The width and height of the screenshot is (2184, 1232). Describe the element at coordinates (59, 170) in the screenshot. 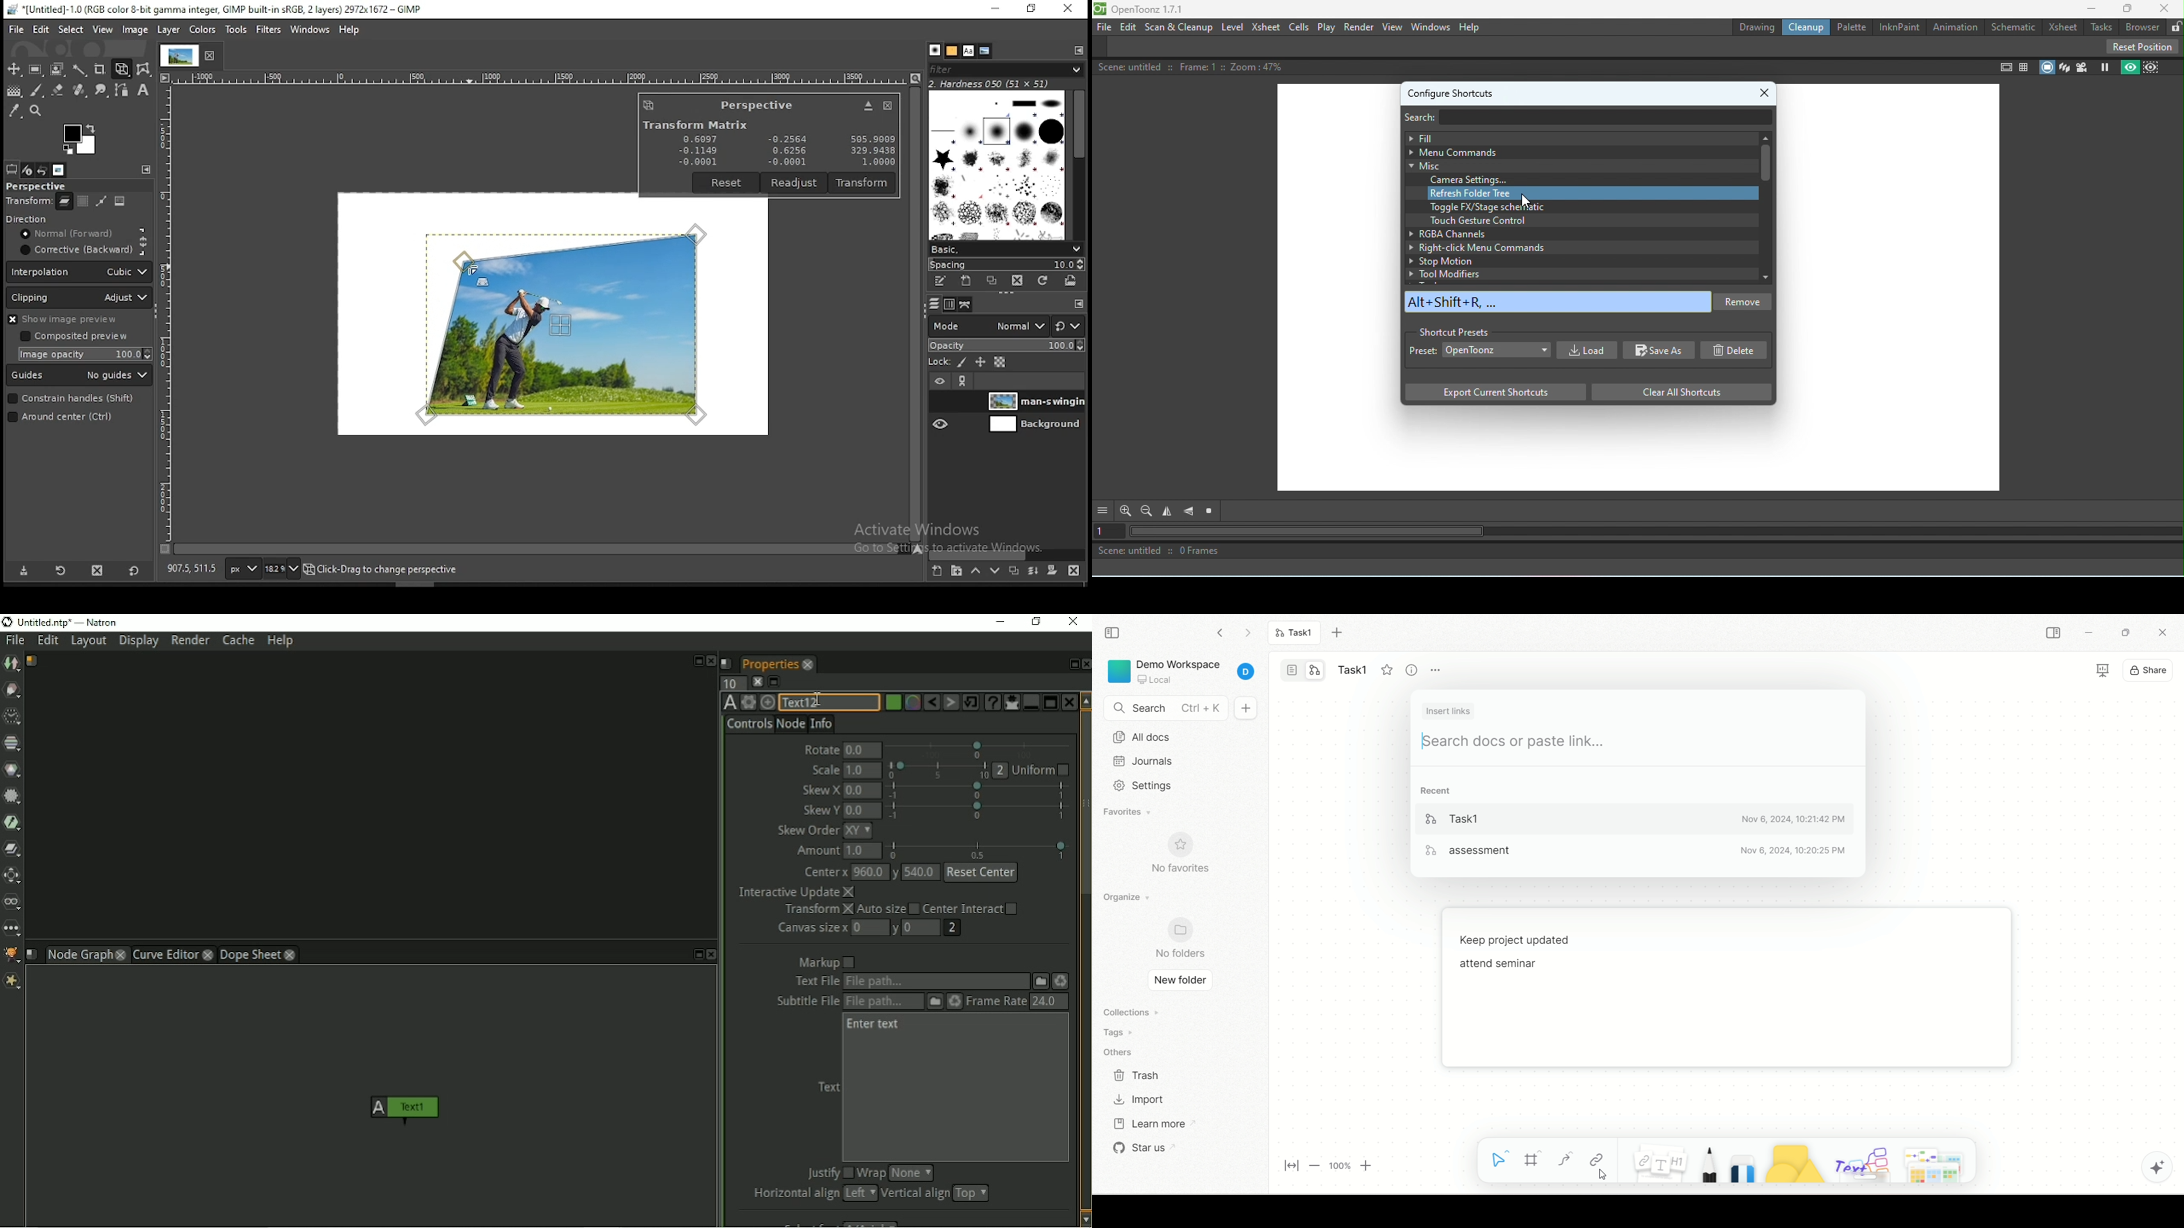

I see `images` at that location.